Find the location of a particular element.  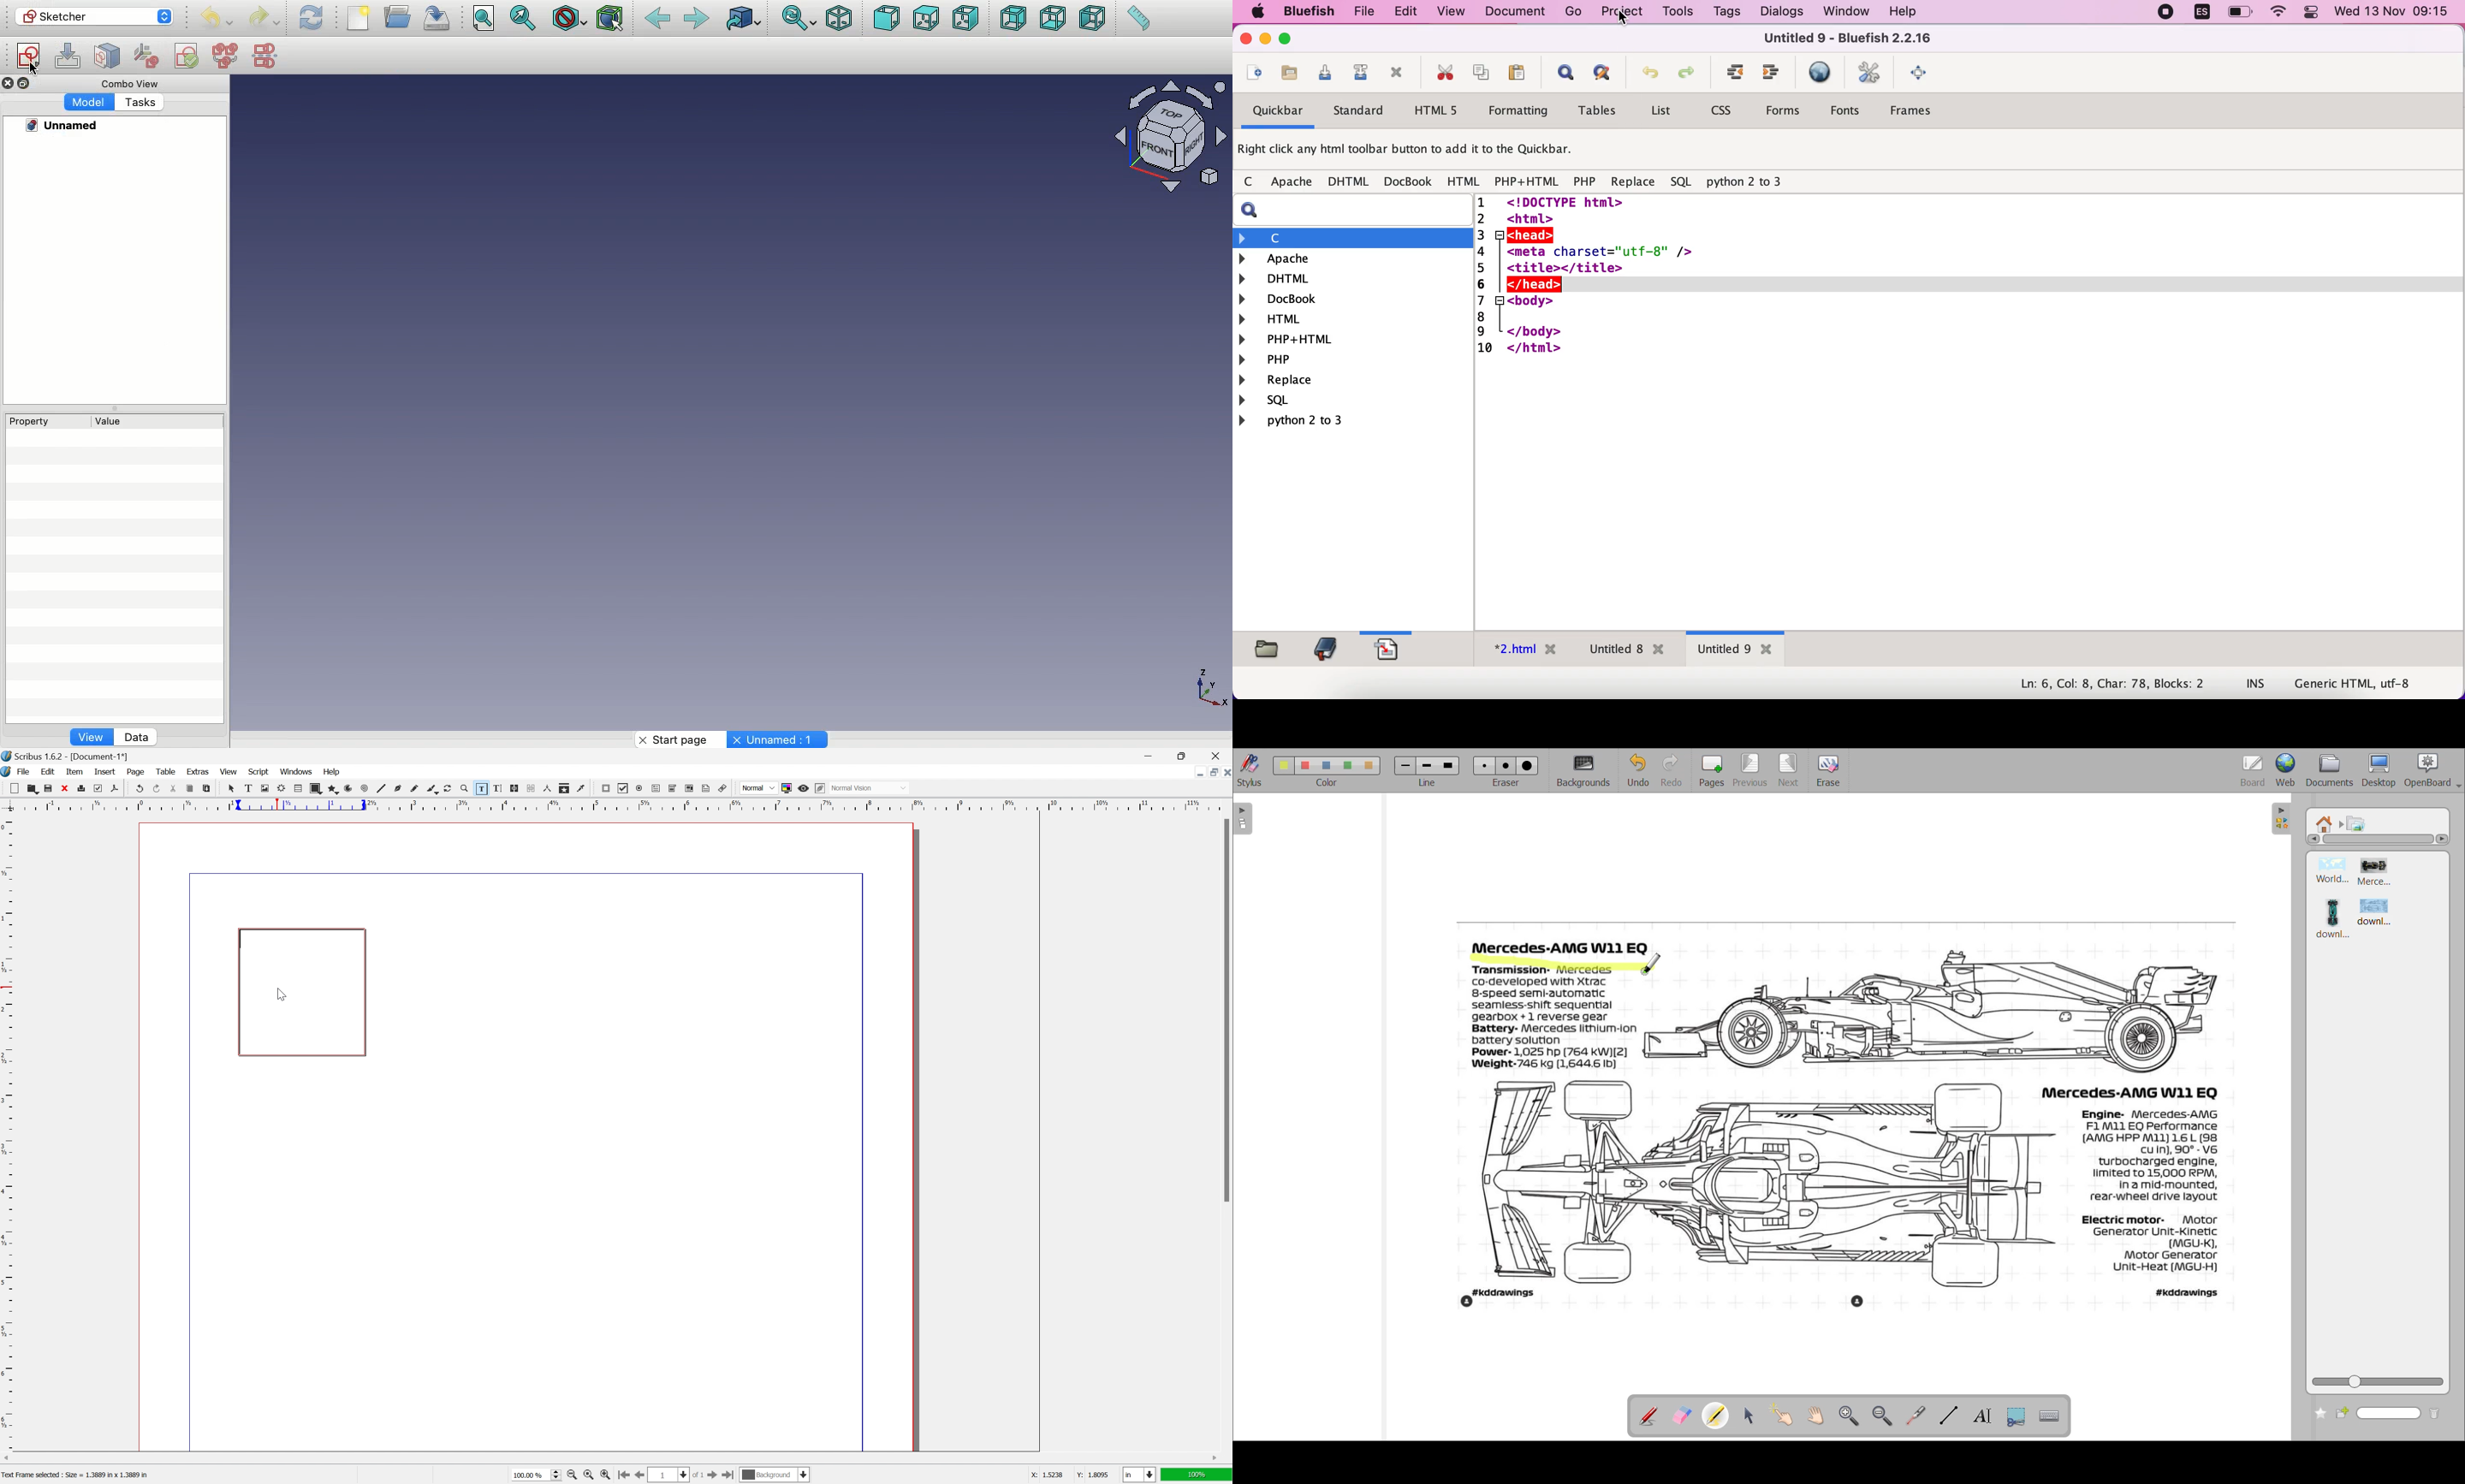

cursor is located at coordinates (1624, 17).